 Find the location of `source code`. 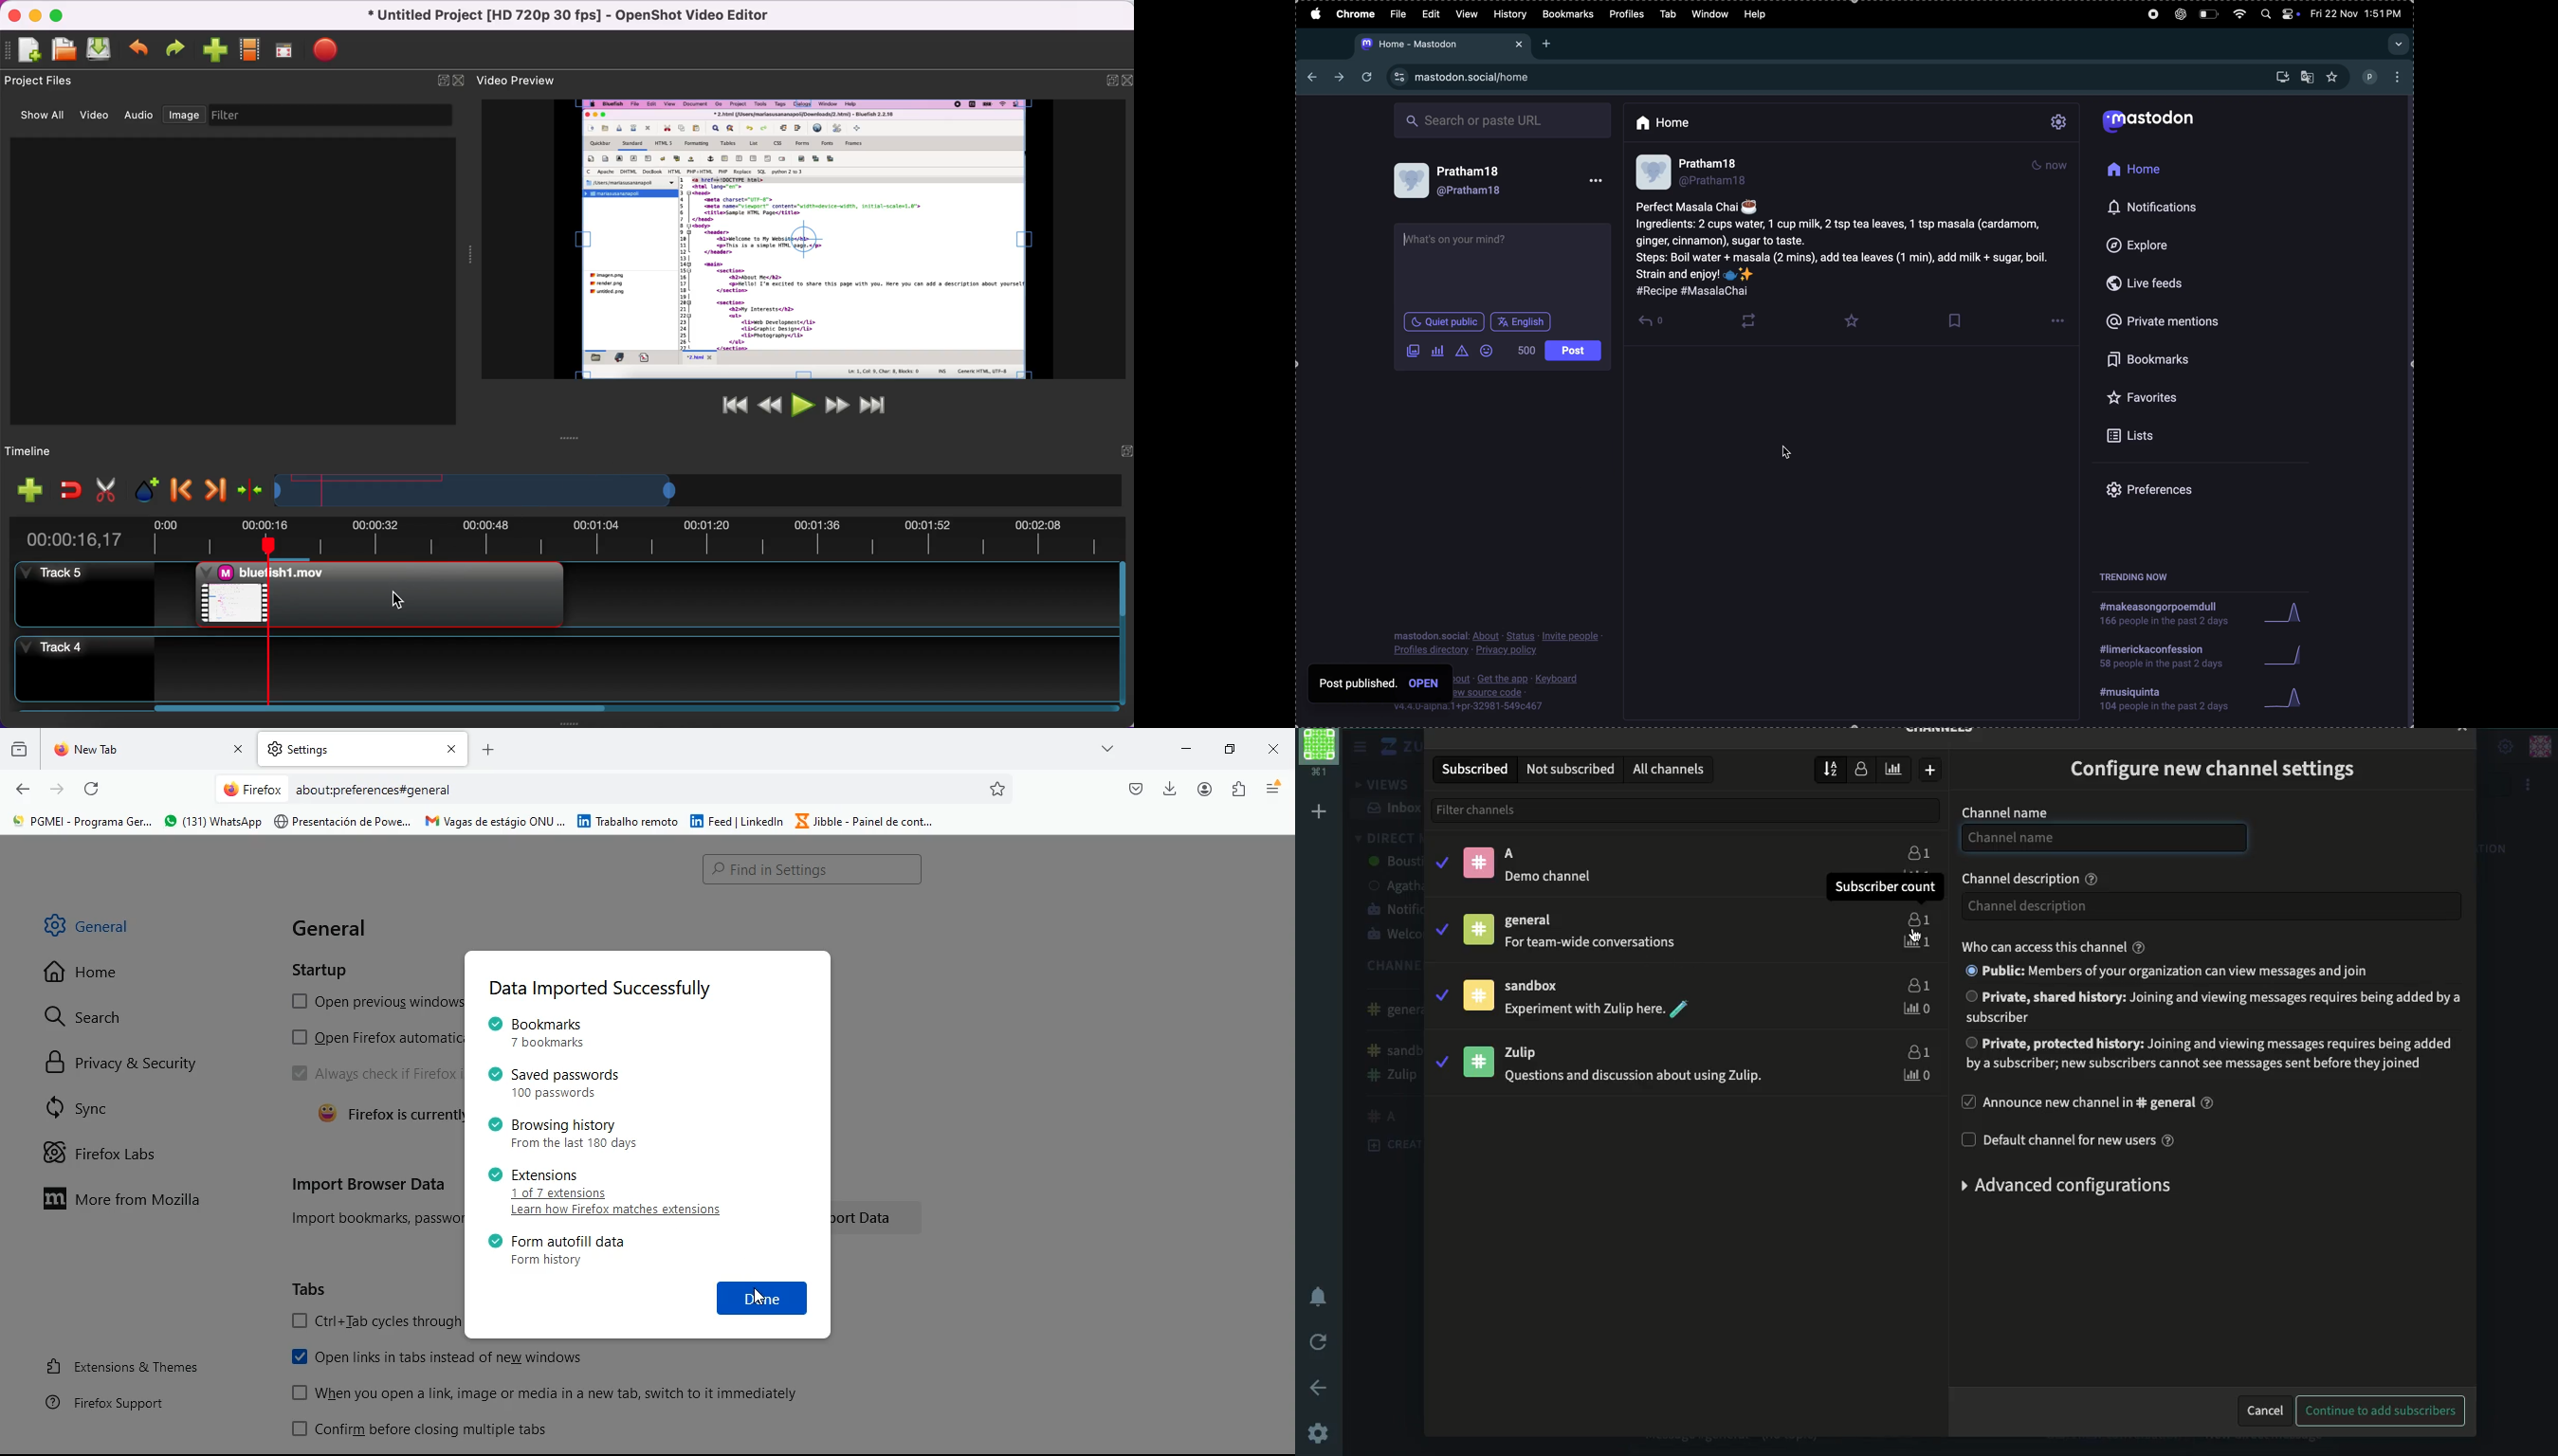

source code is located at coordinates (1524, 692).